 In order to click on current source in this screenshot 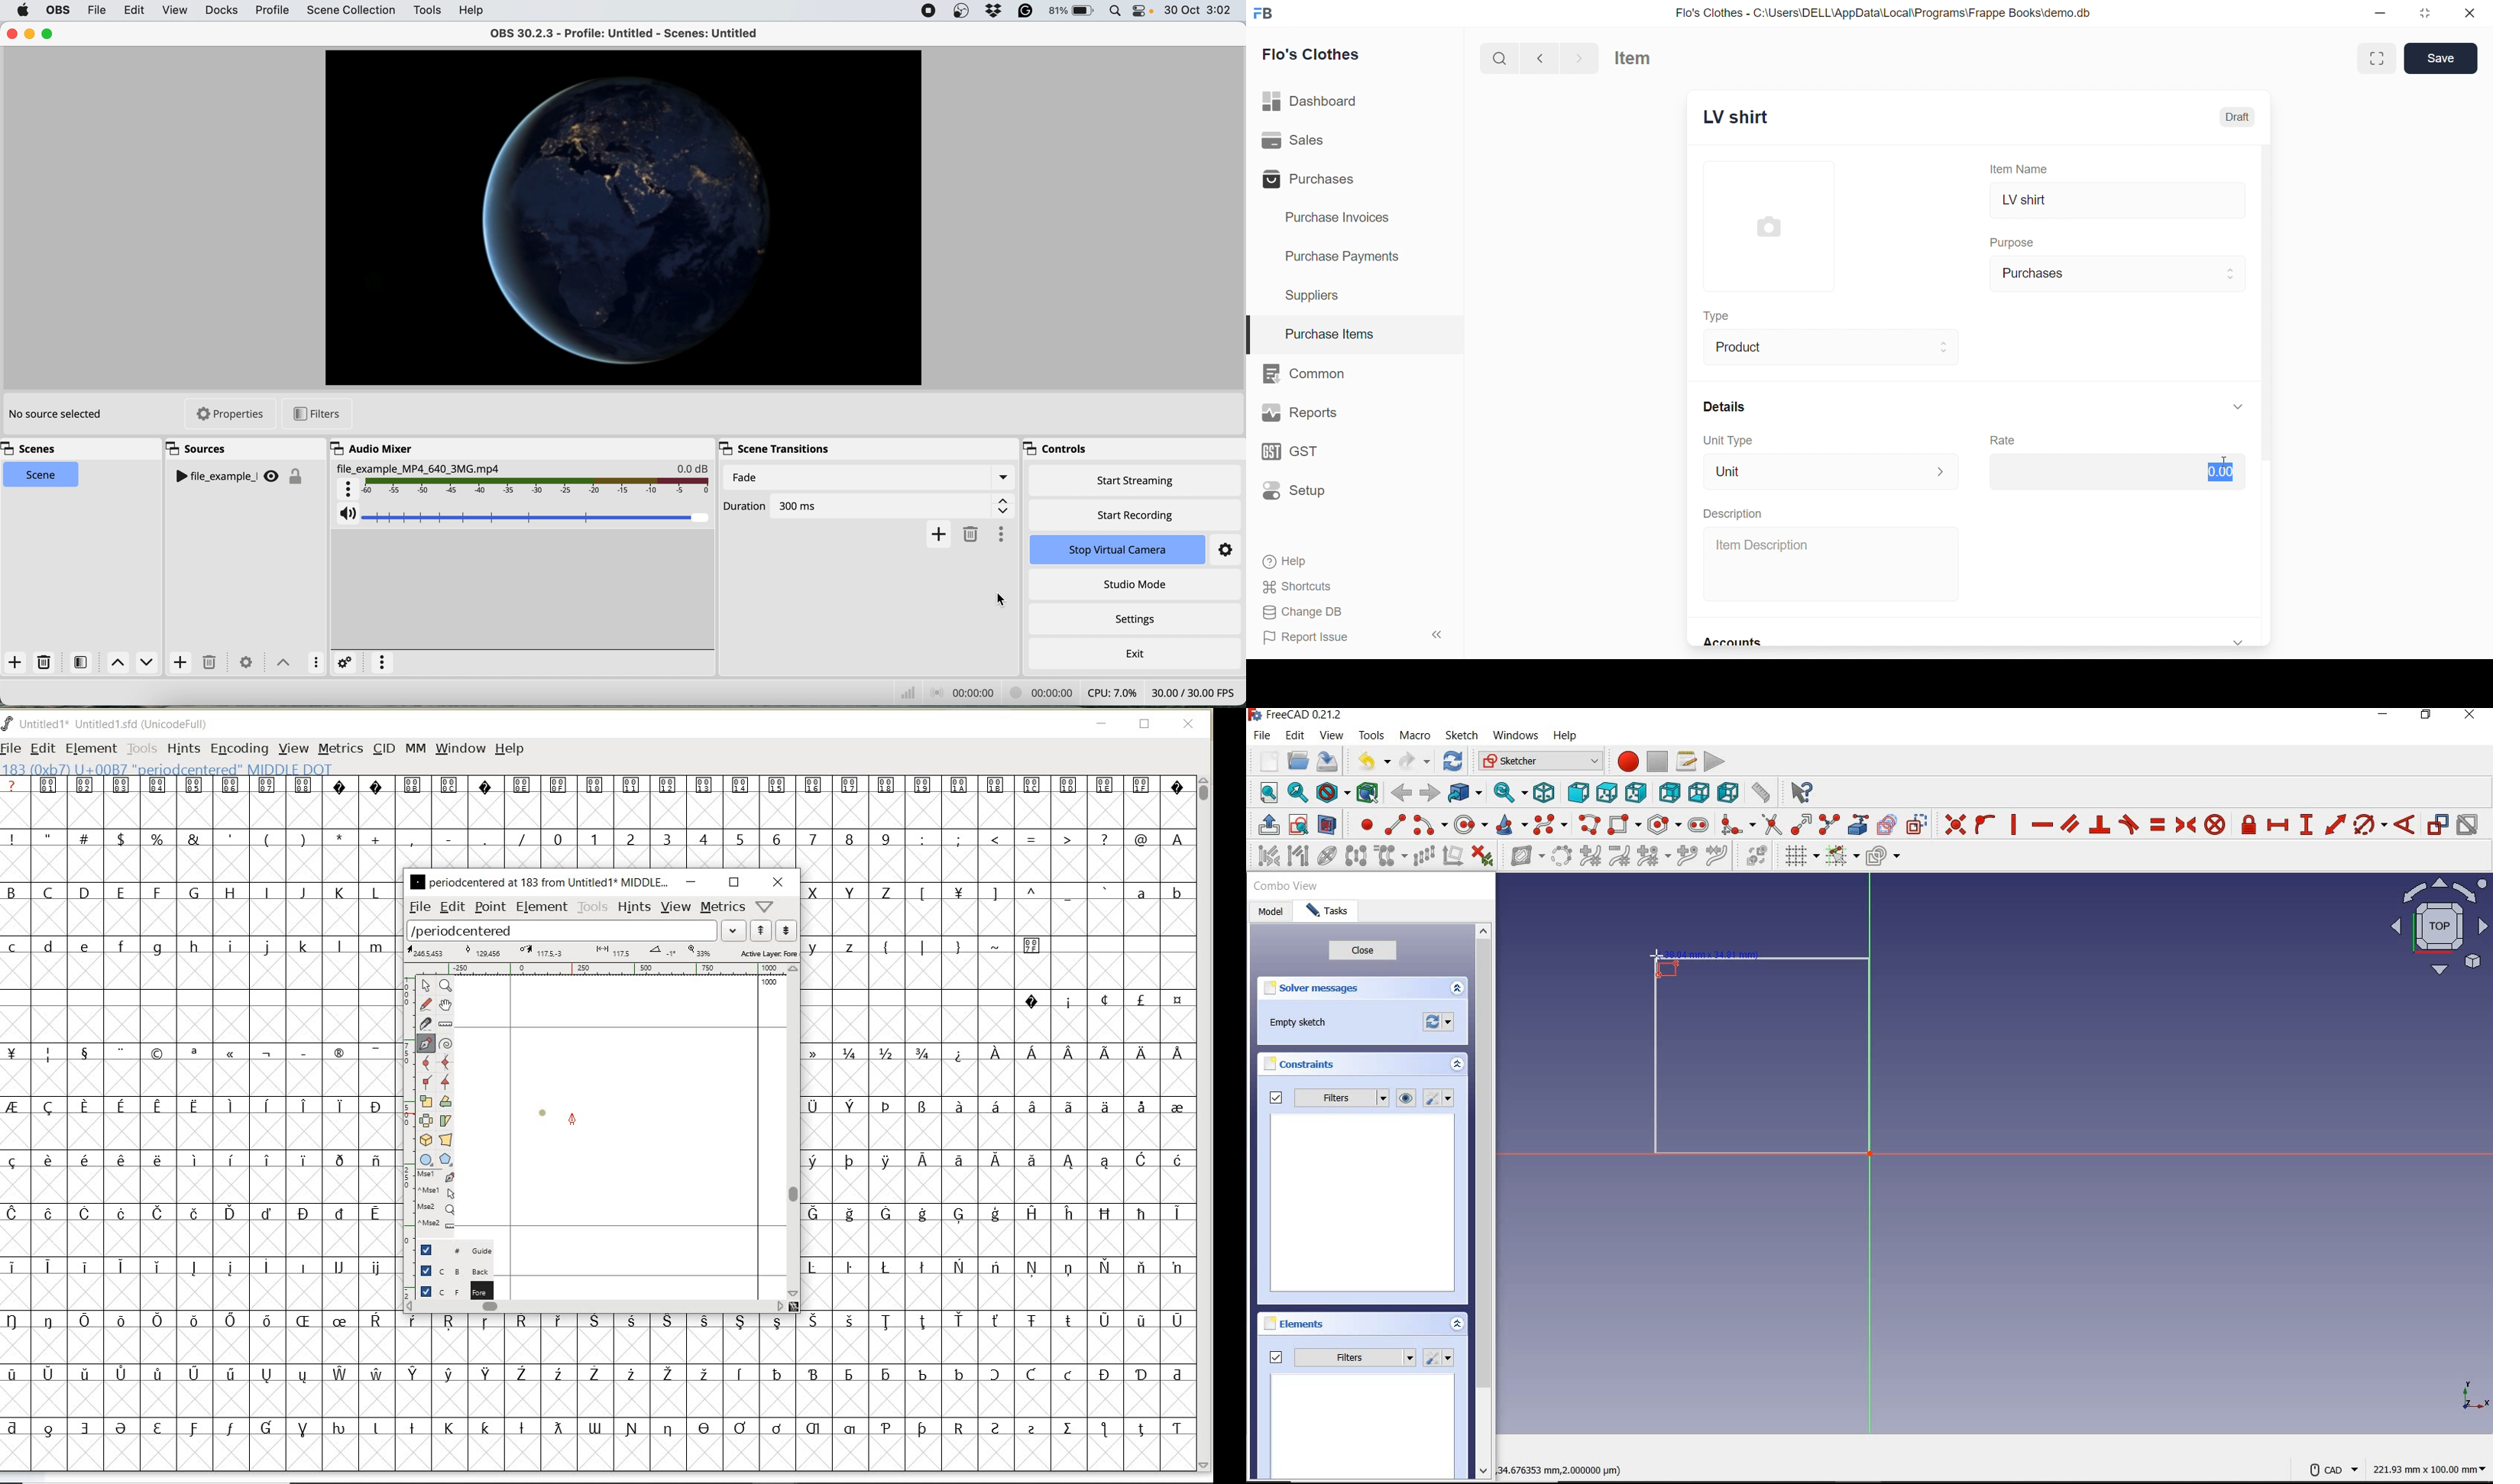, I will do `click(620, 219)`.